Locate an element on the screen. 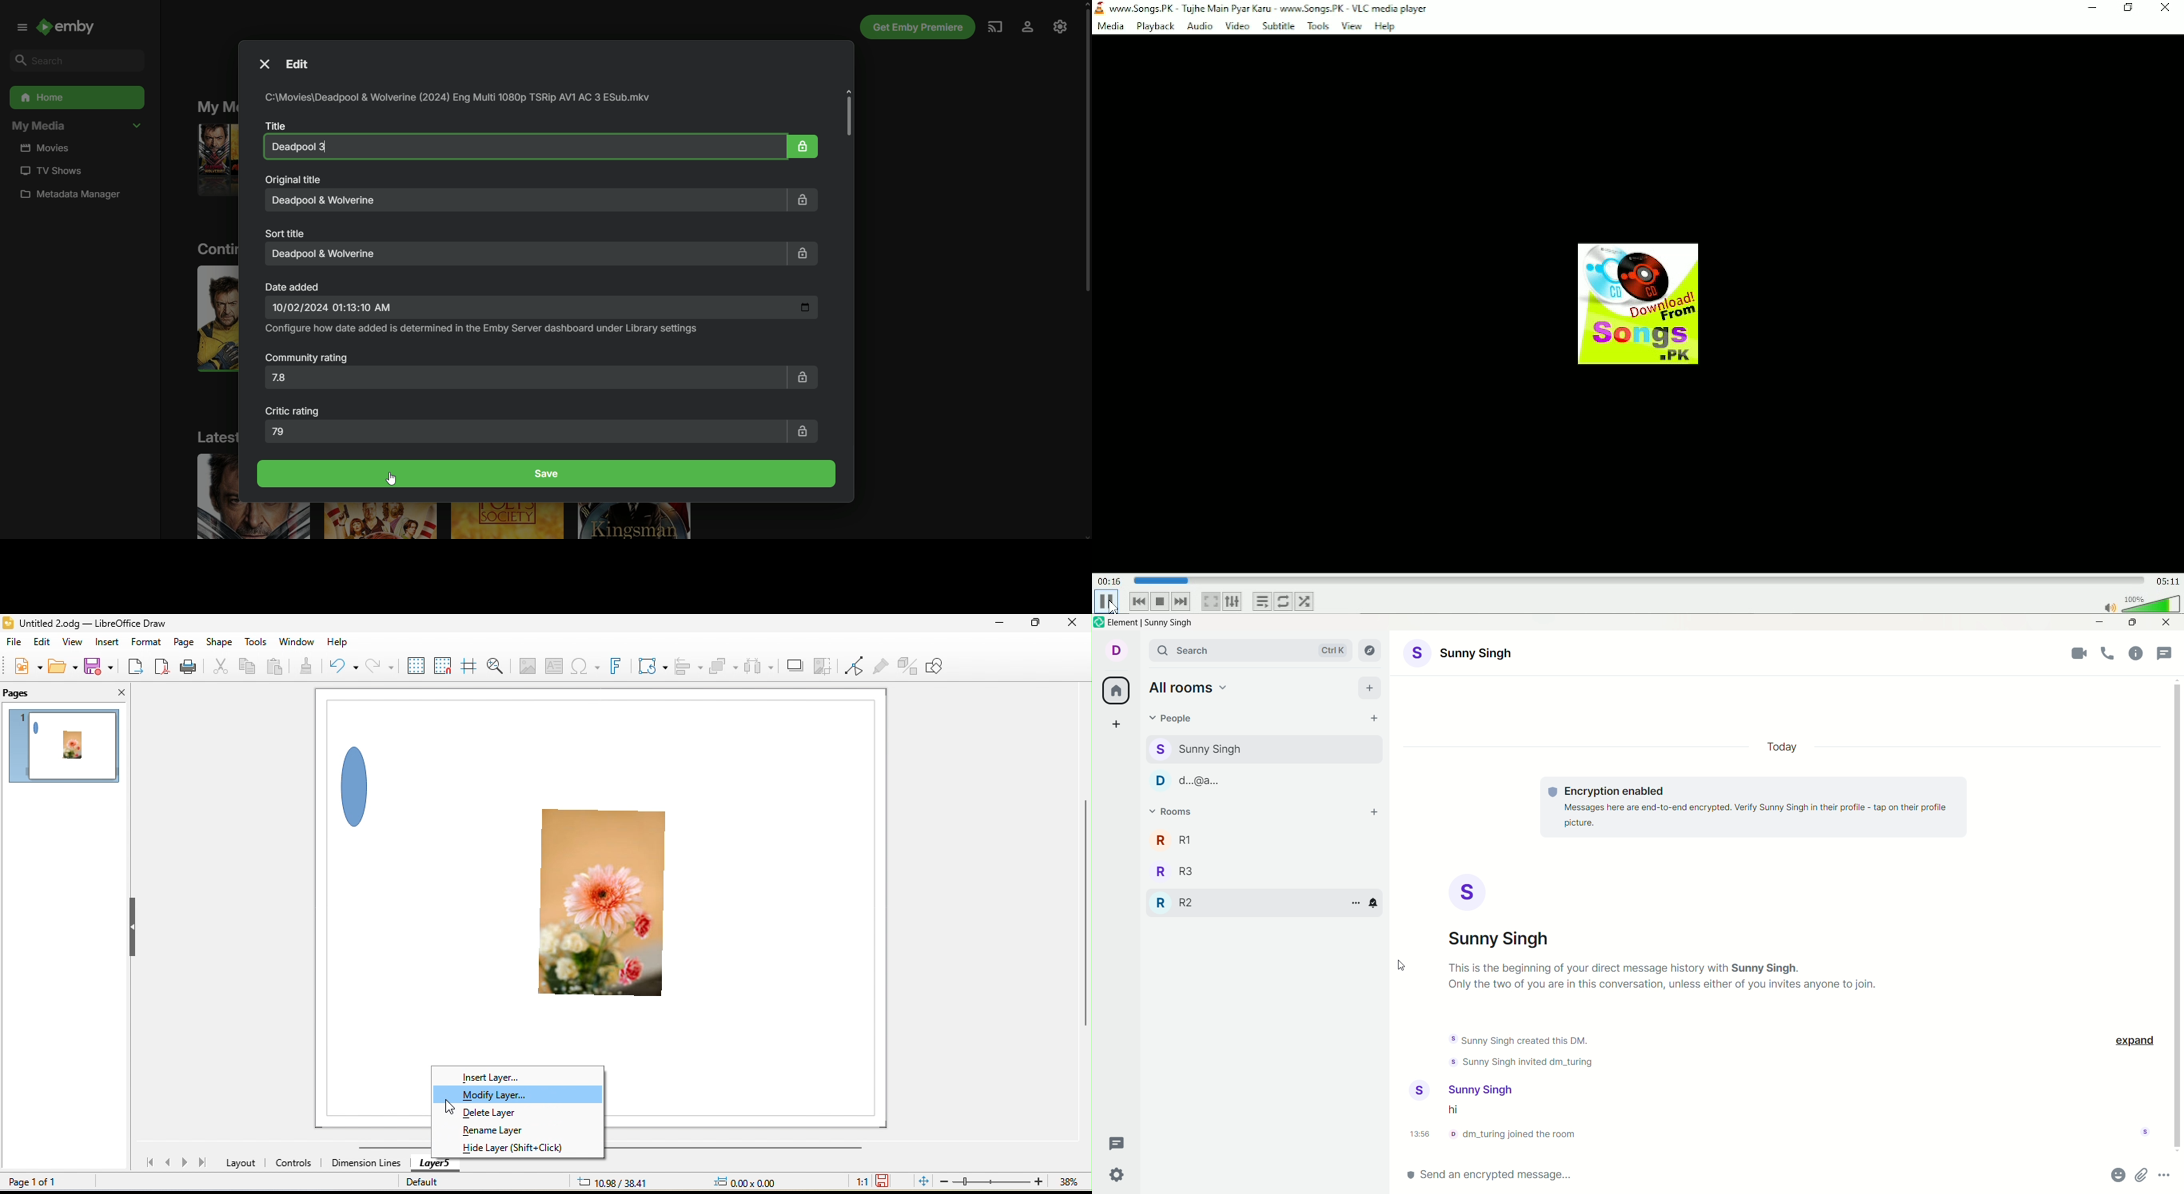 The image size is (2184, 1204). special character is located at coordinates (584, 668).